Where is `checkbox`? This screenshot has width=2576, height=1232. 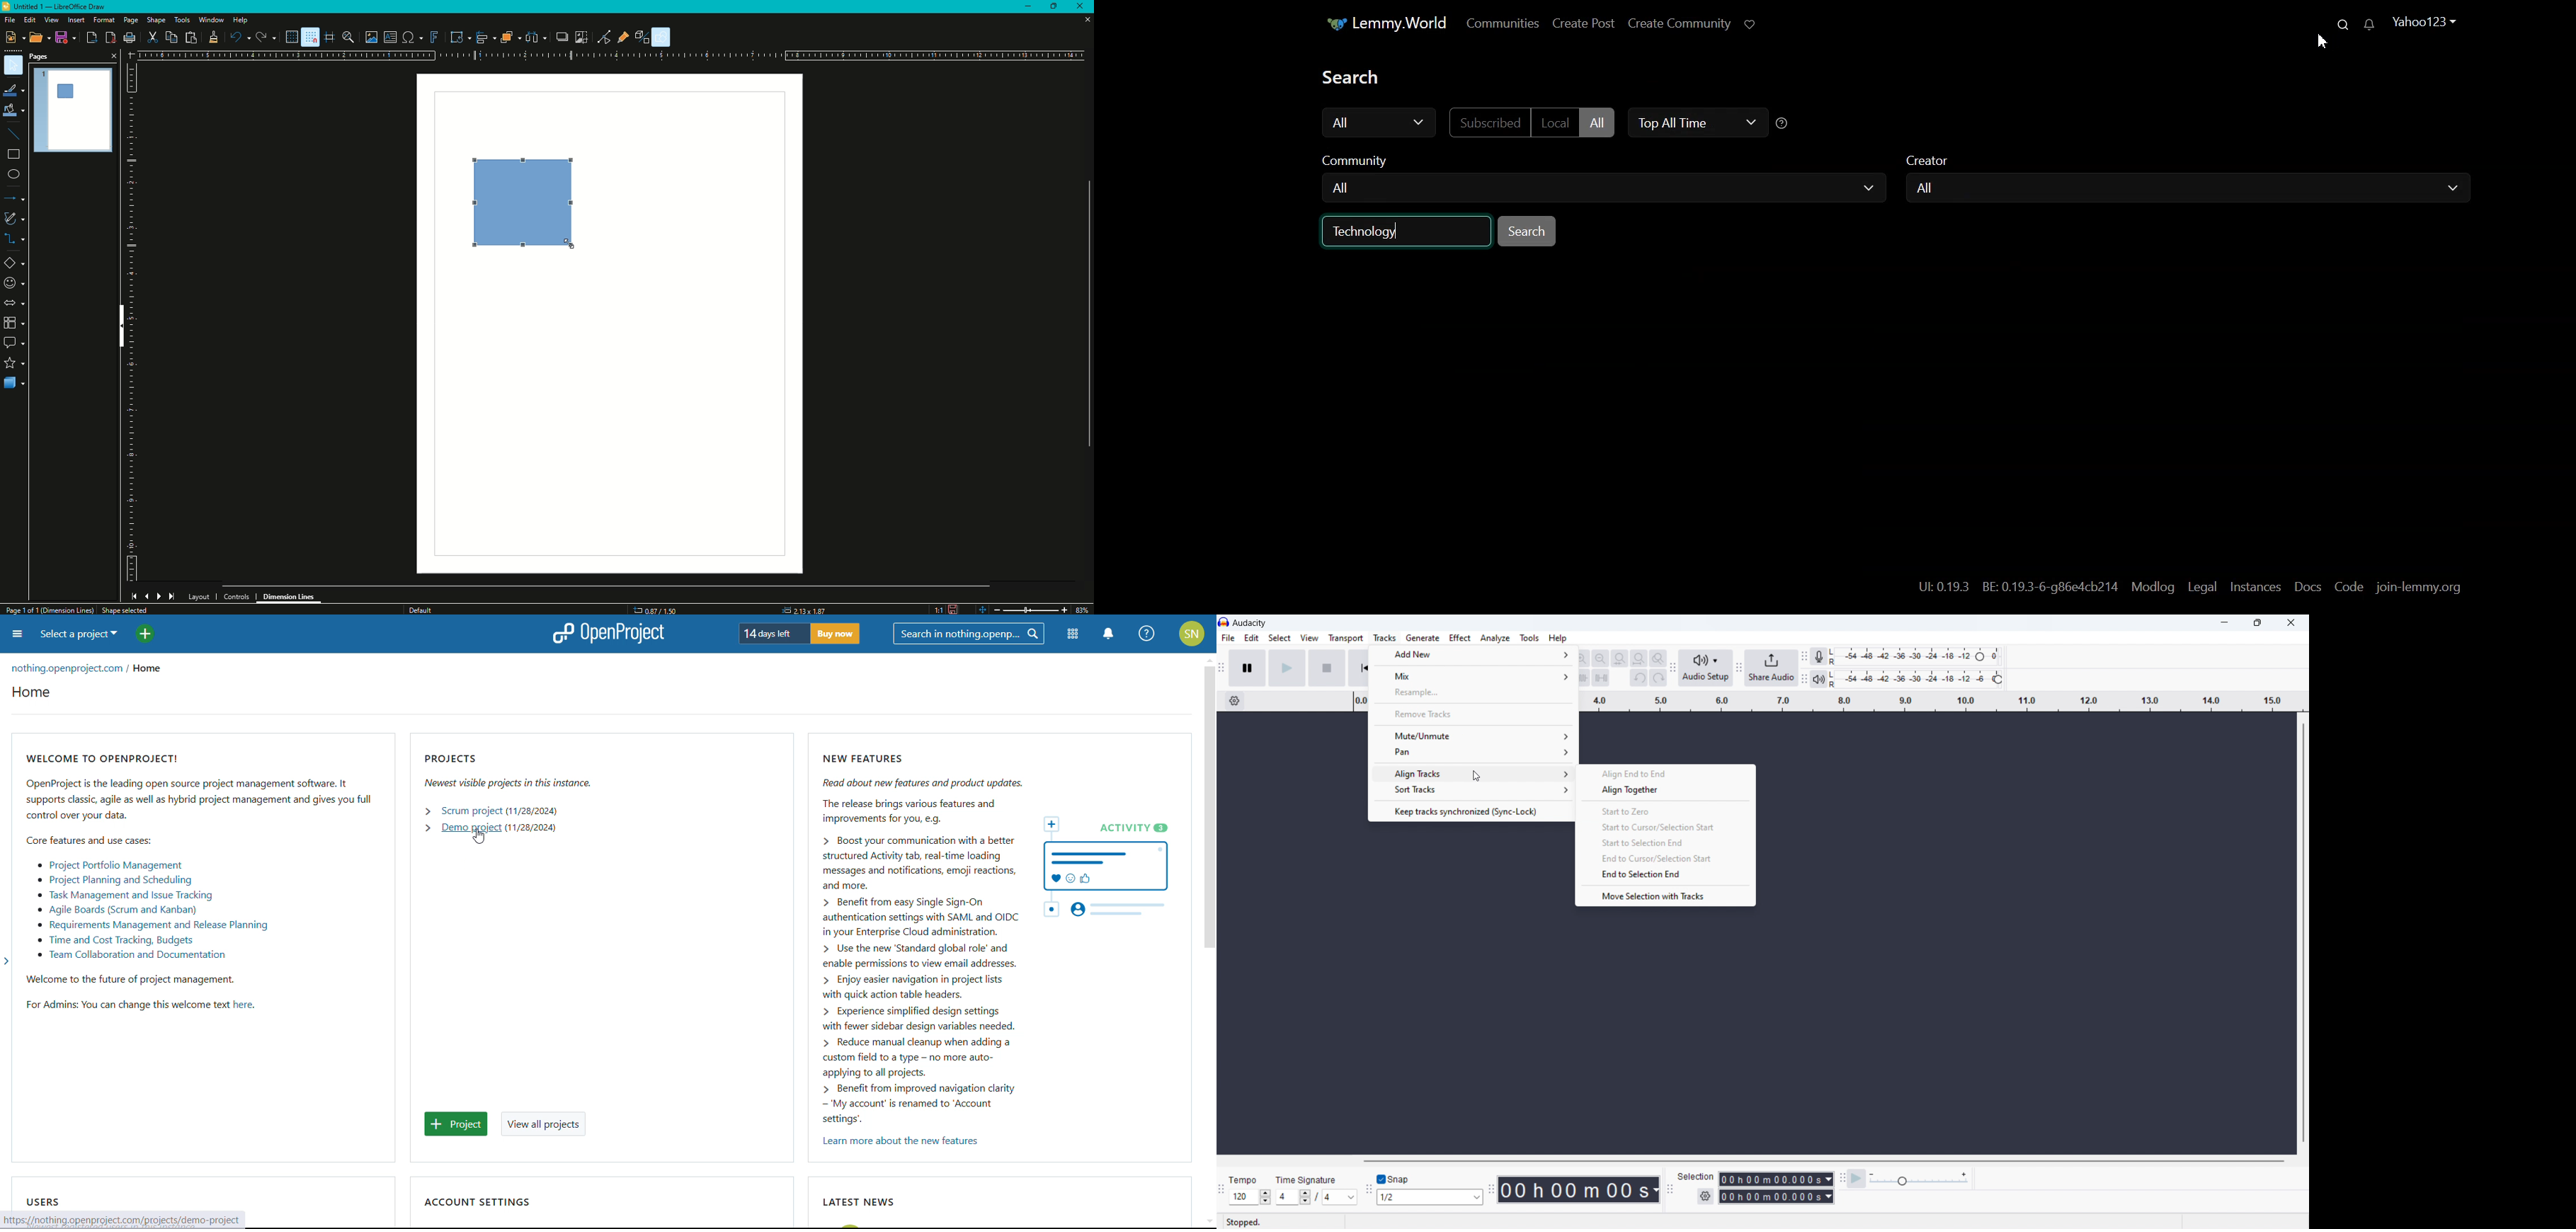
checkbox is located at coordinates (1382, 1178).